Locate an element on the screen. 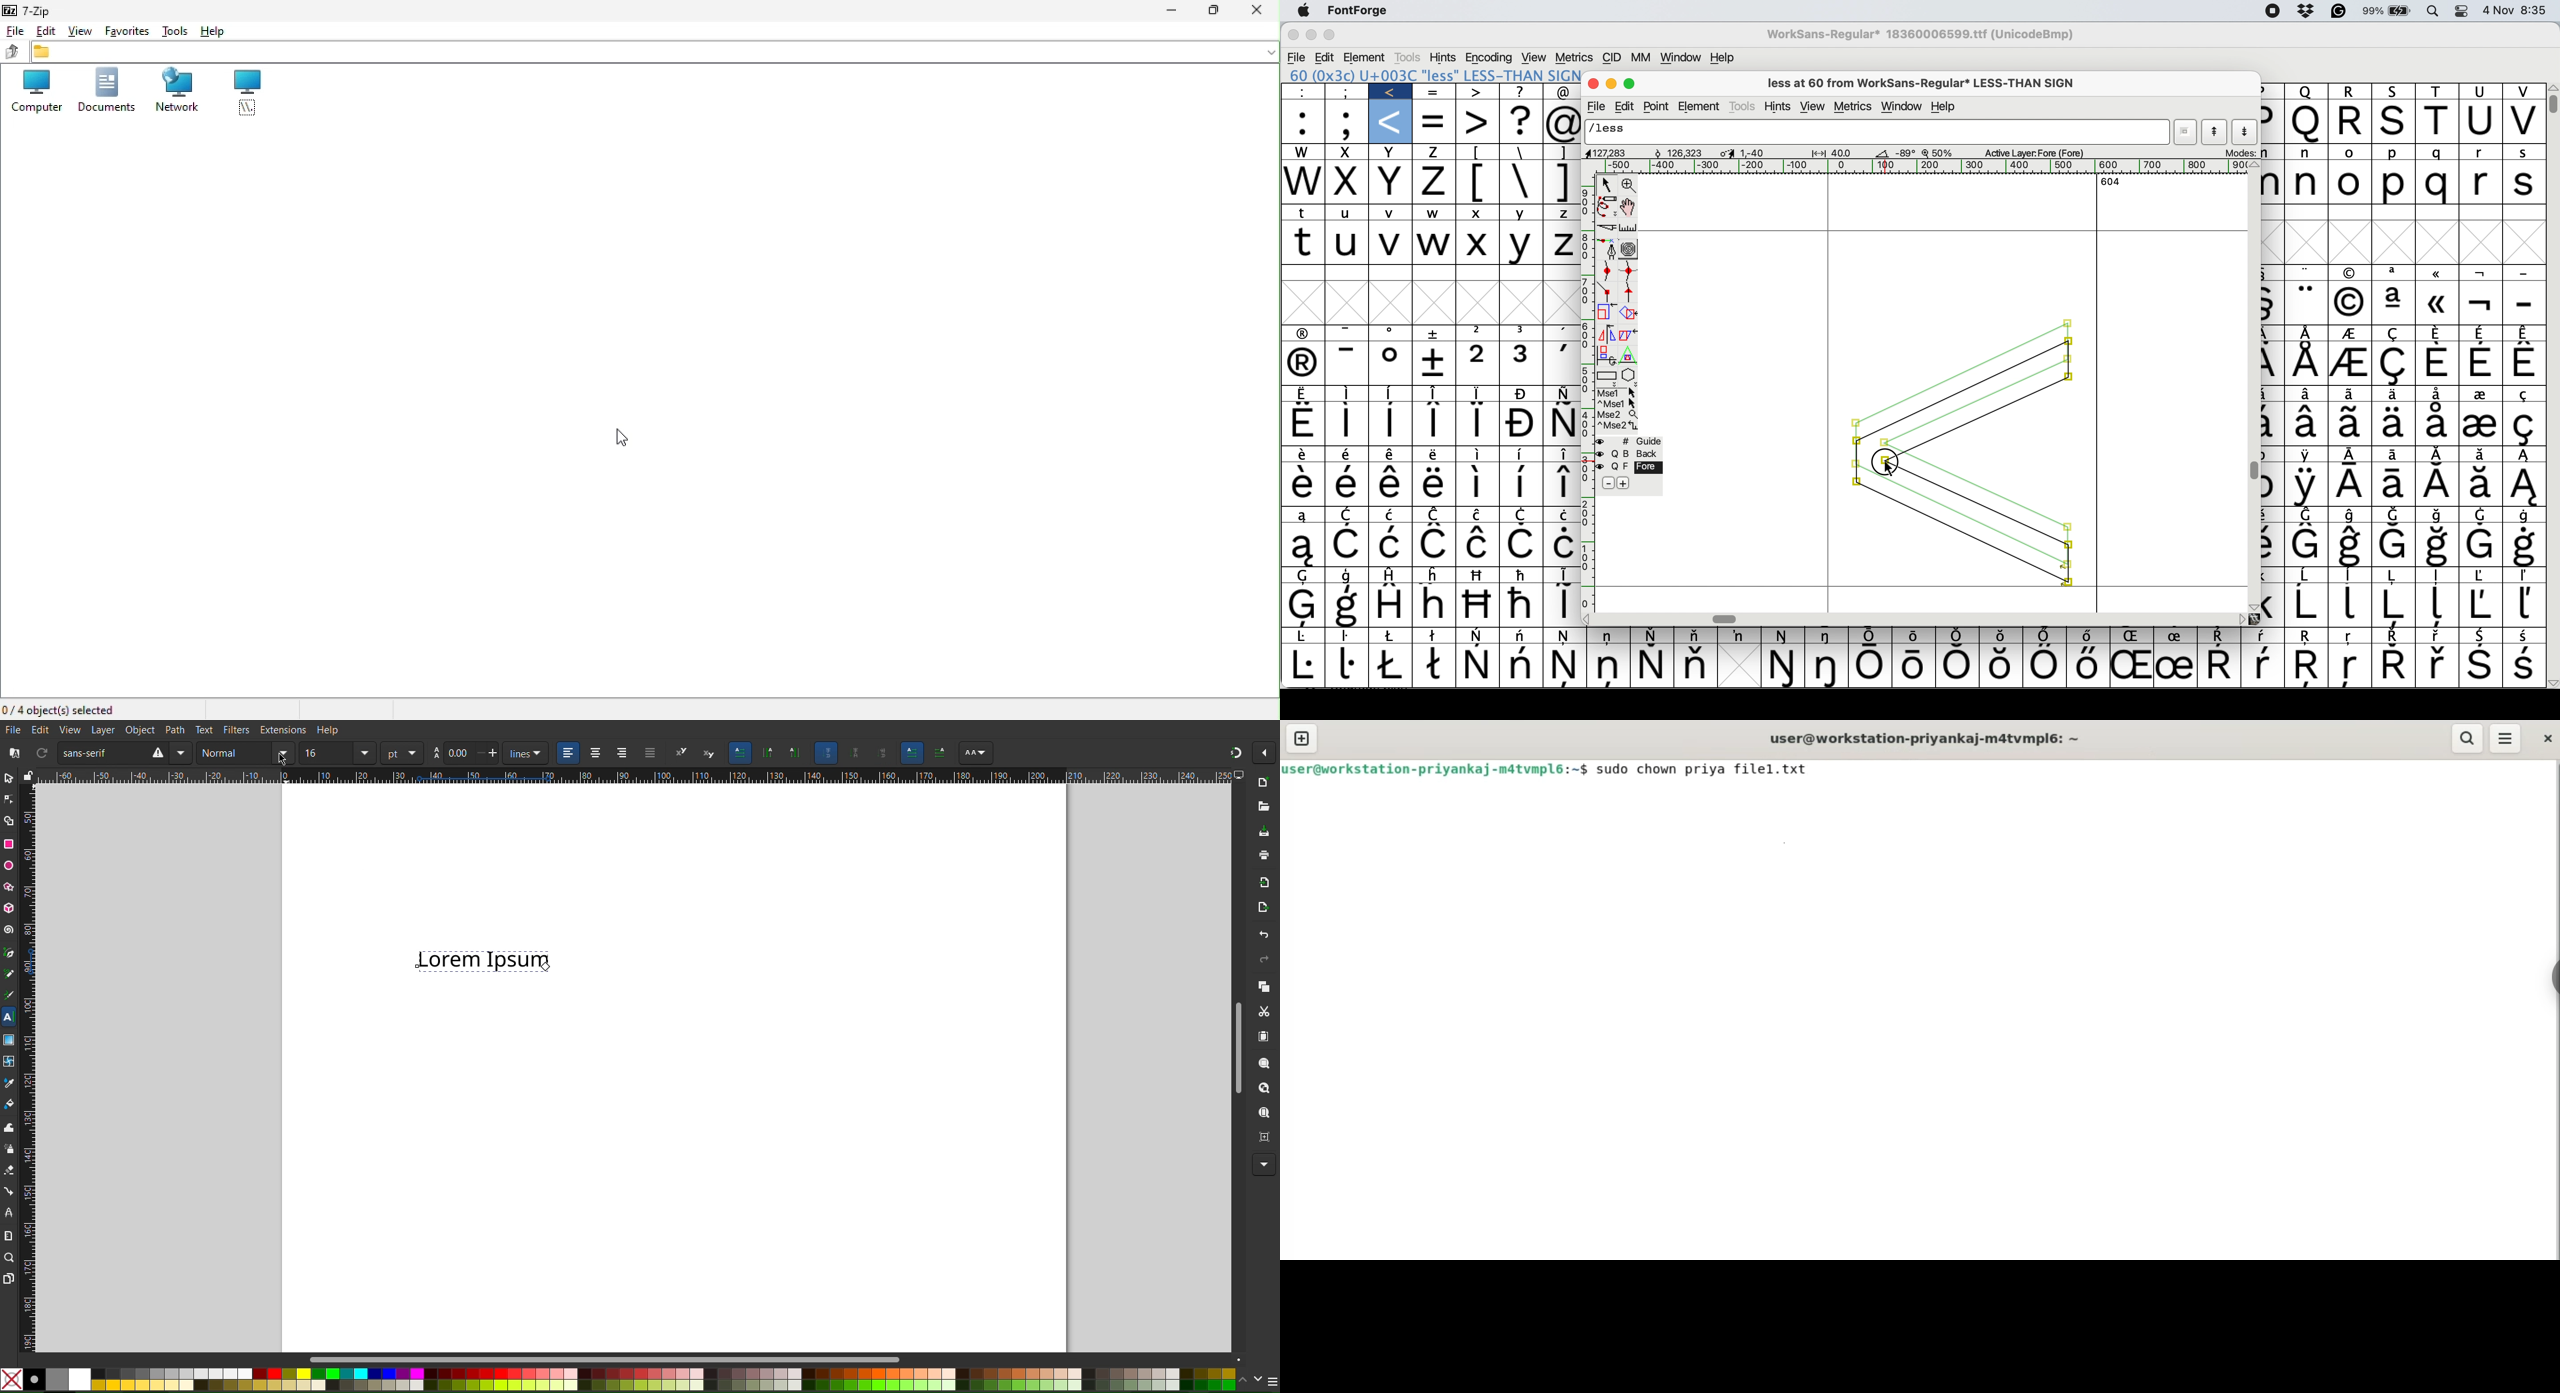 The height and width of the screenshot is (1400, 2576). Symbol is located at coordinates (2524, 547).